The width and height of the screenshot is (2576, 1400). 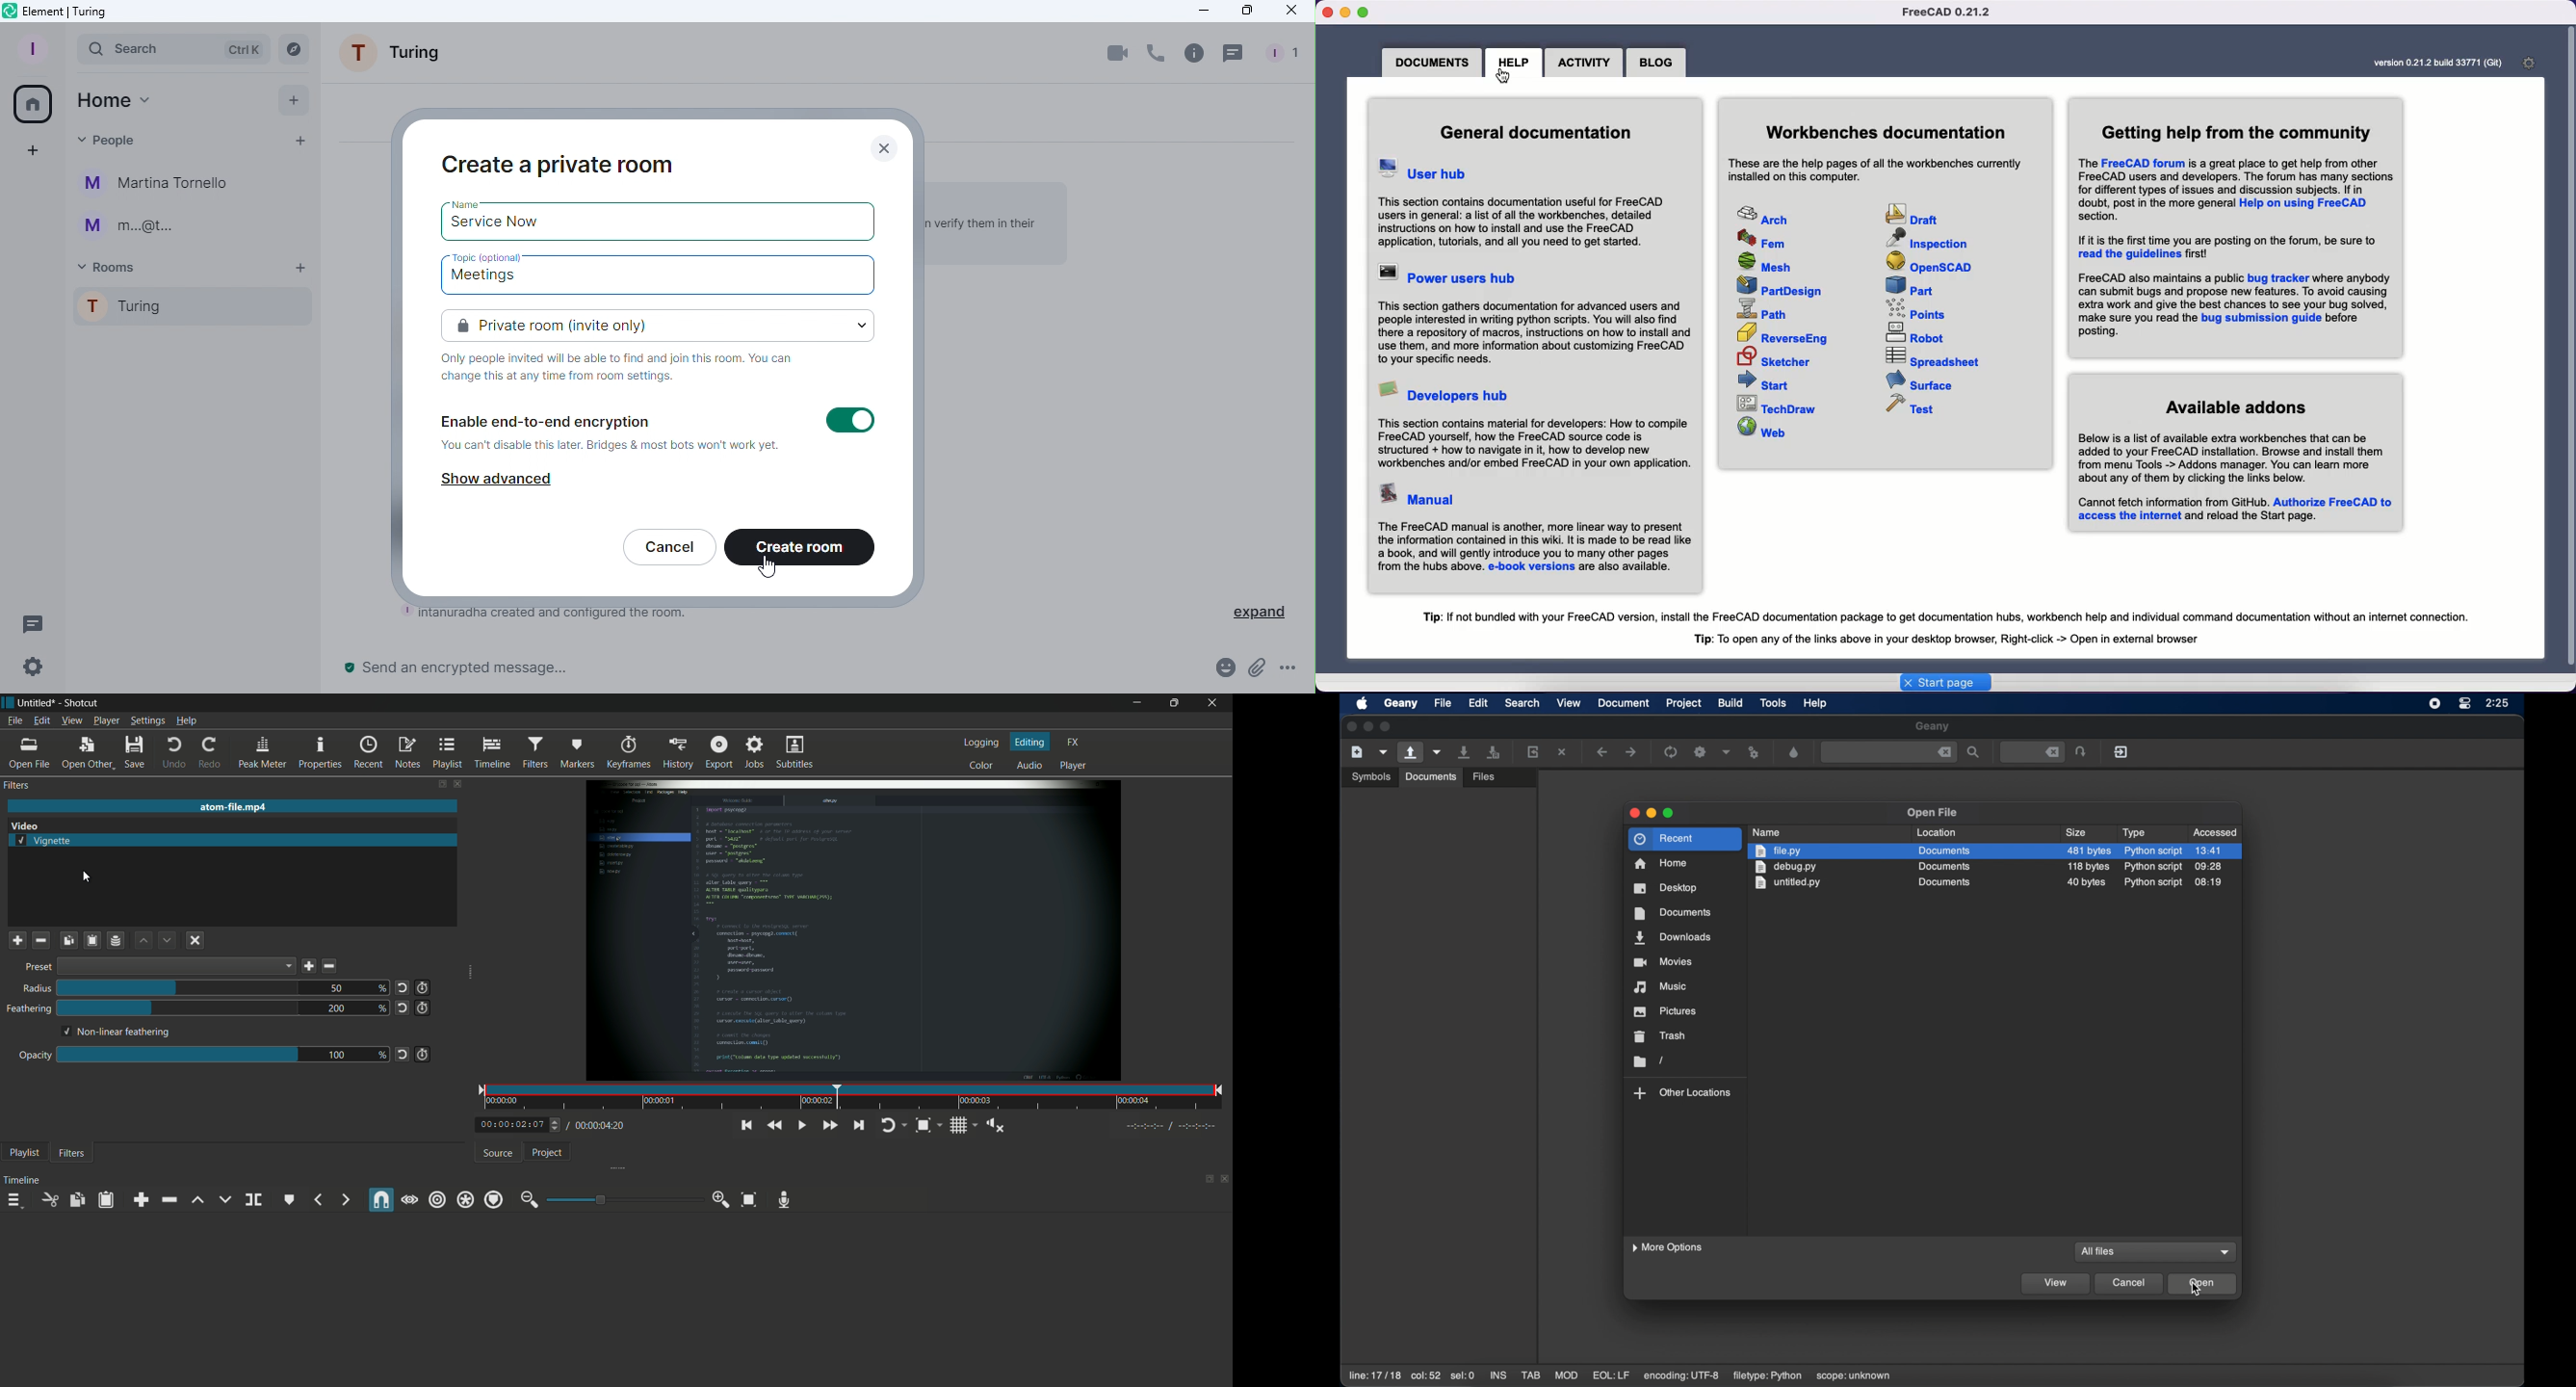 I want to click on filters, so click(x=17, y=785).